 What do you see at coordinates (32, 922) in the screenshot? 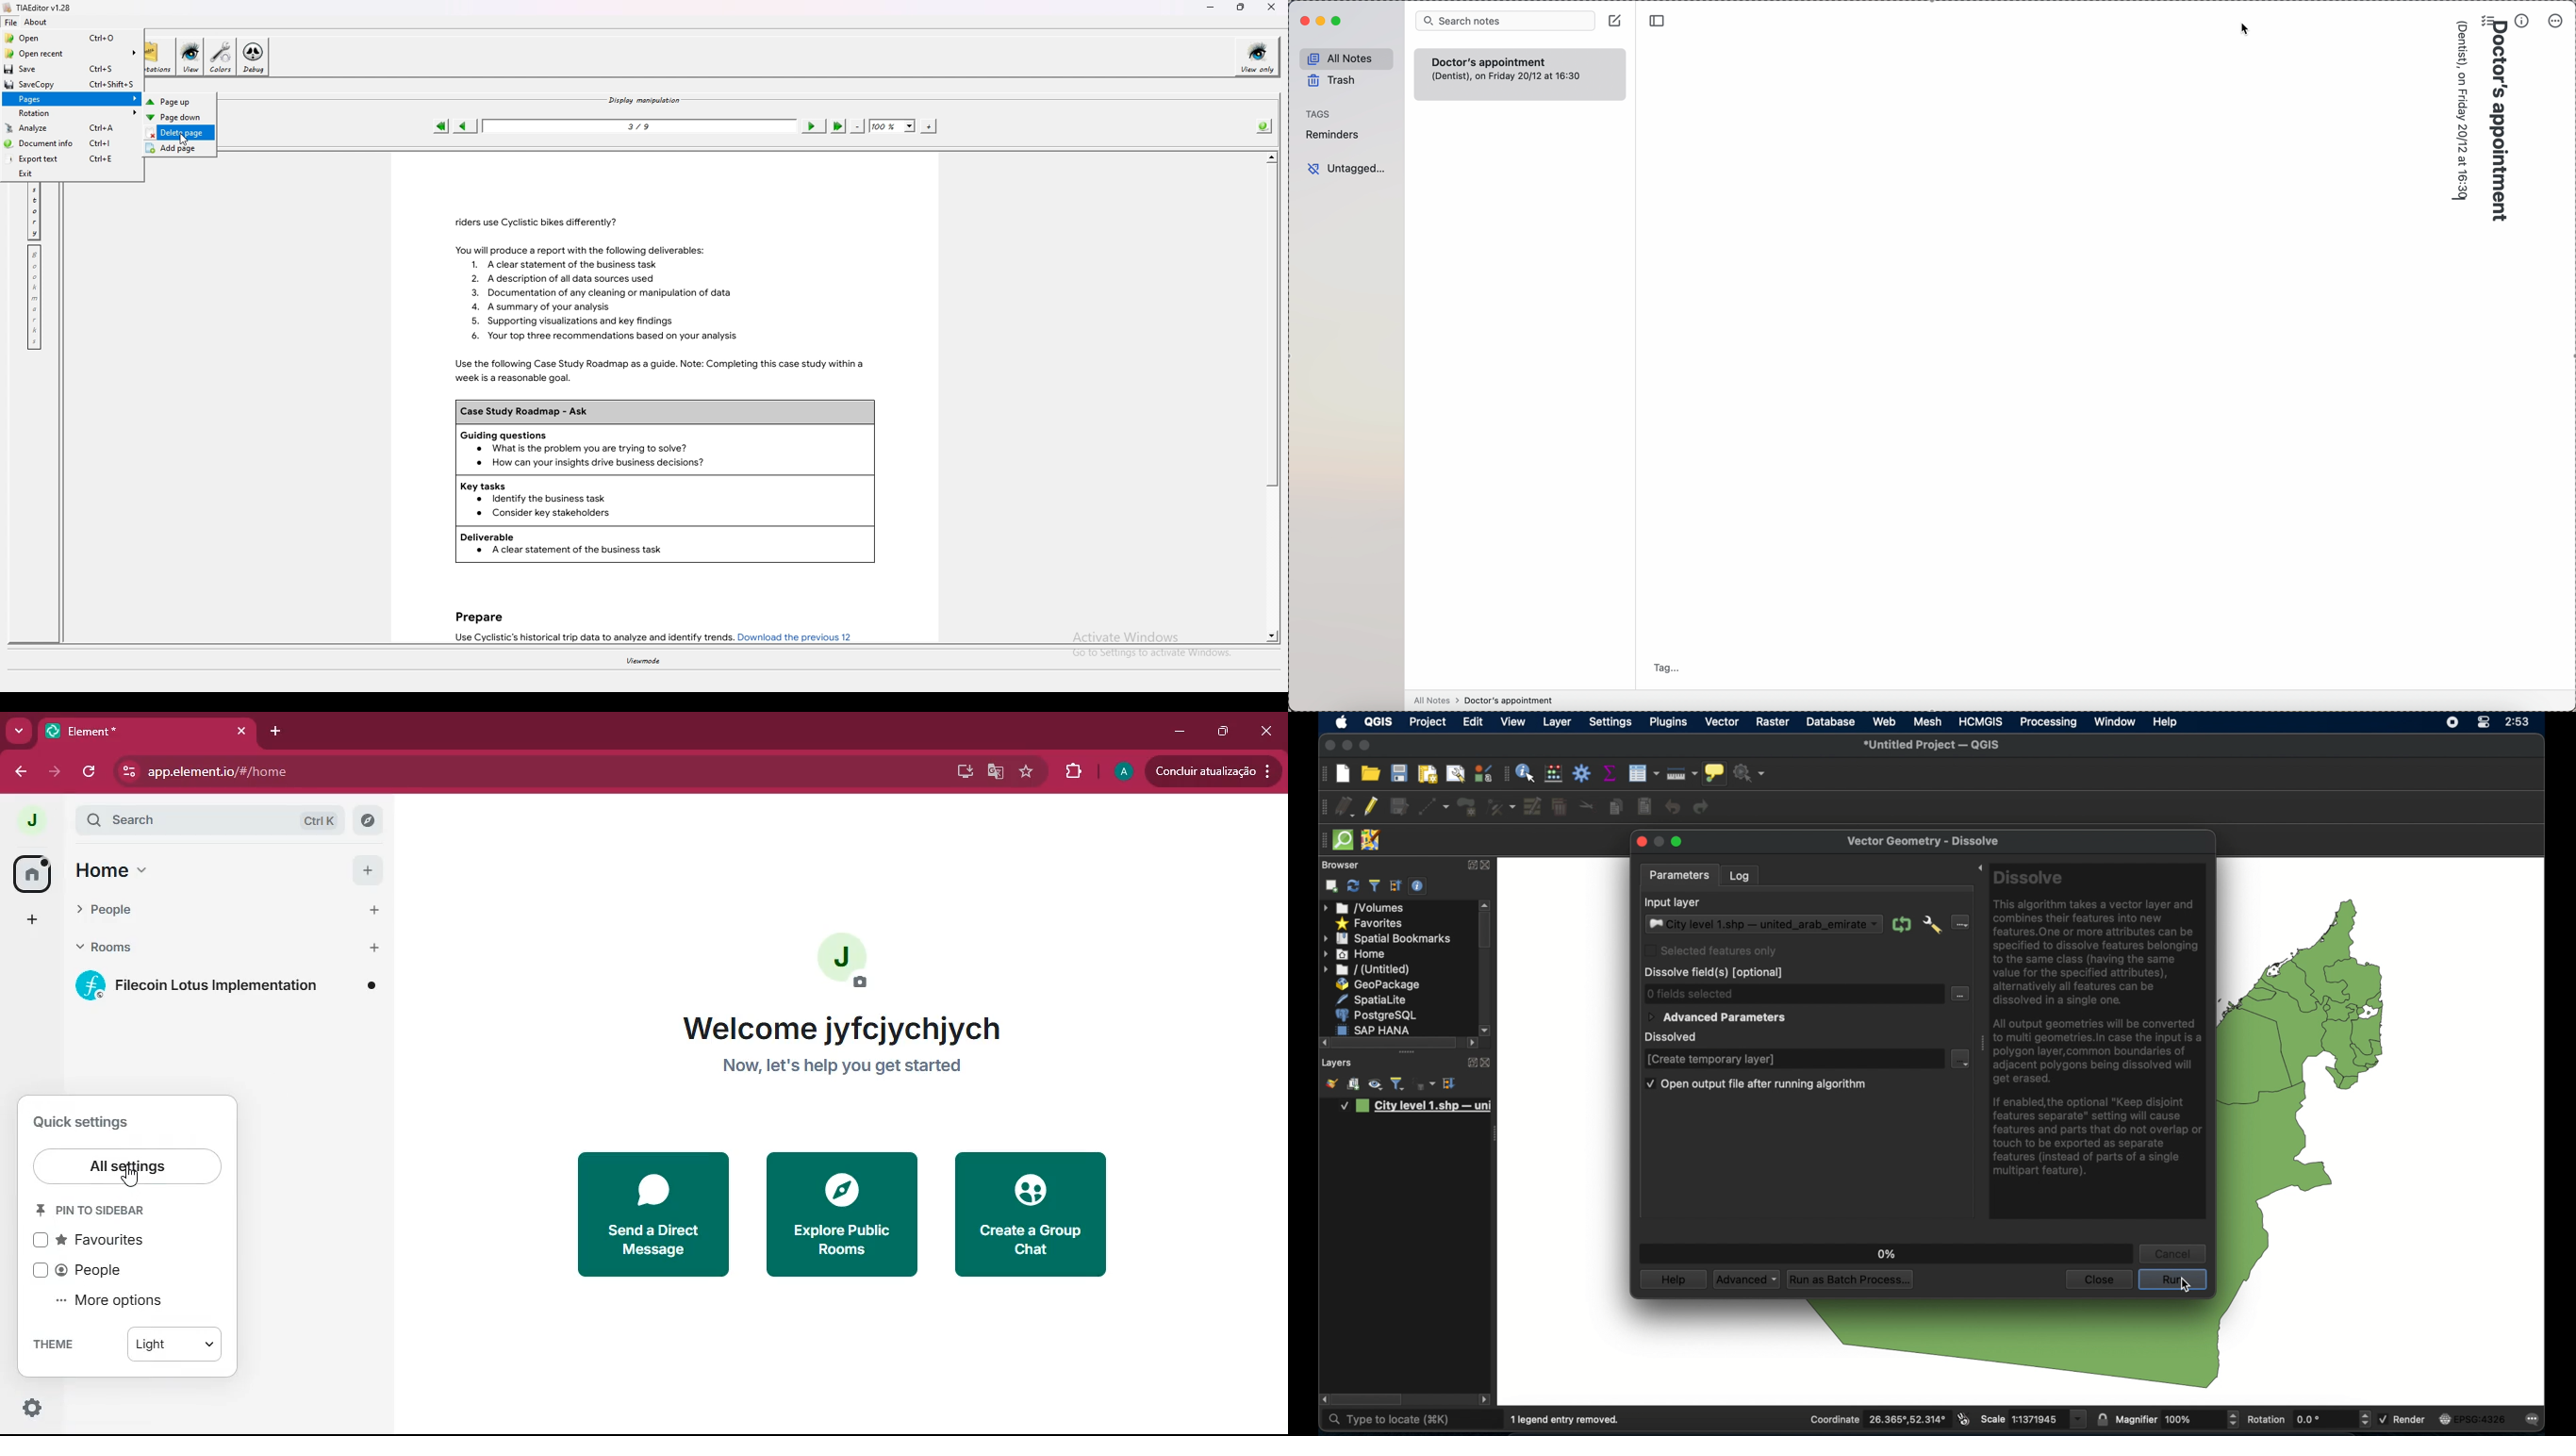
I see `add` at bounding box center [32, 922].